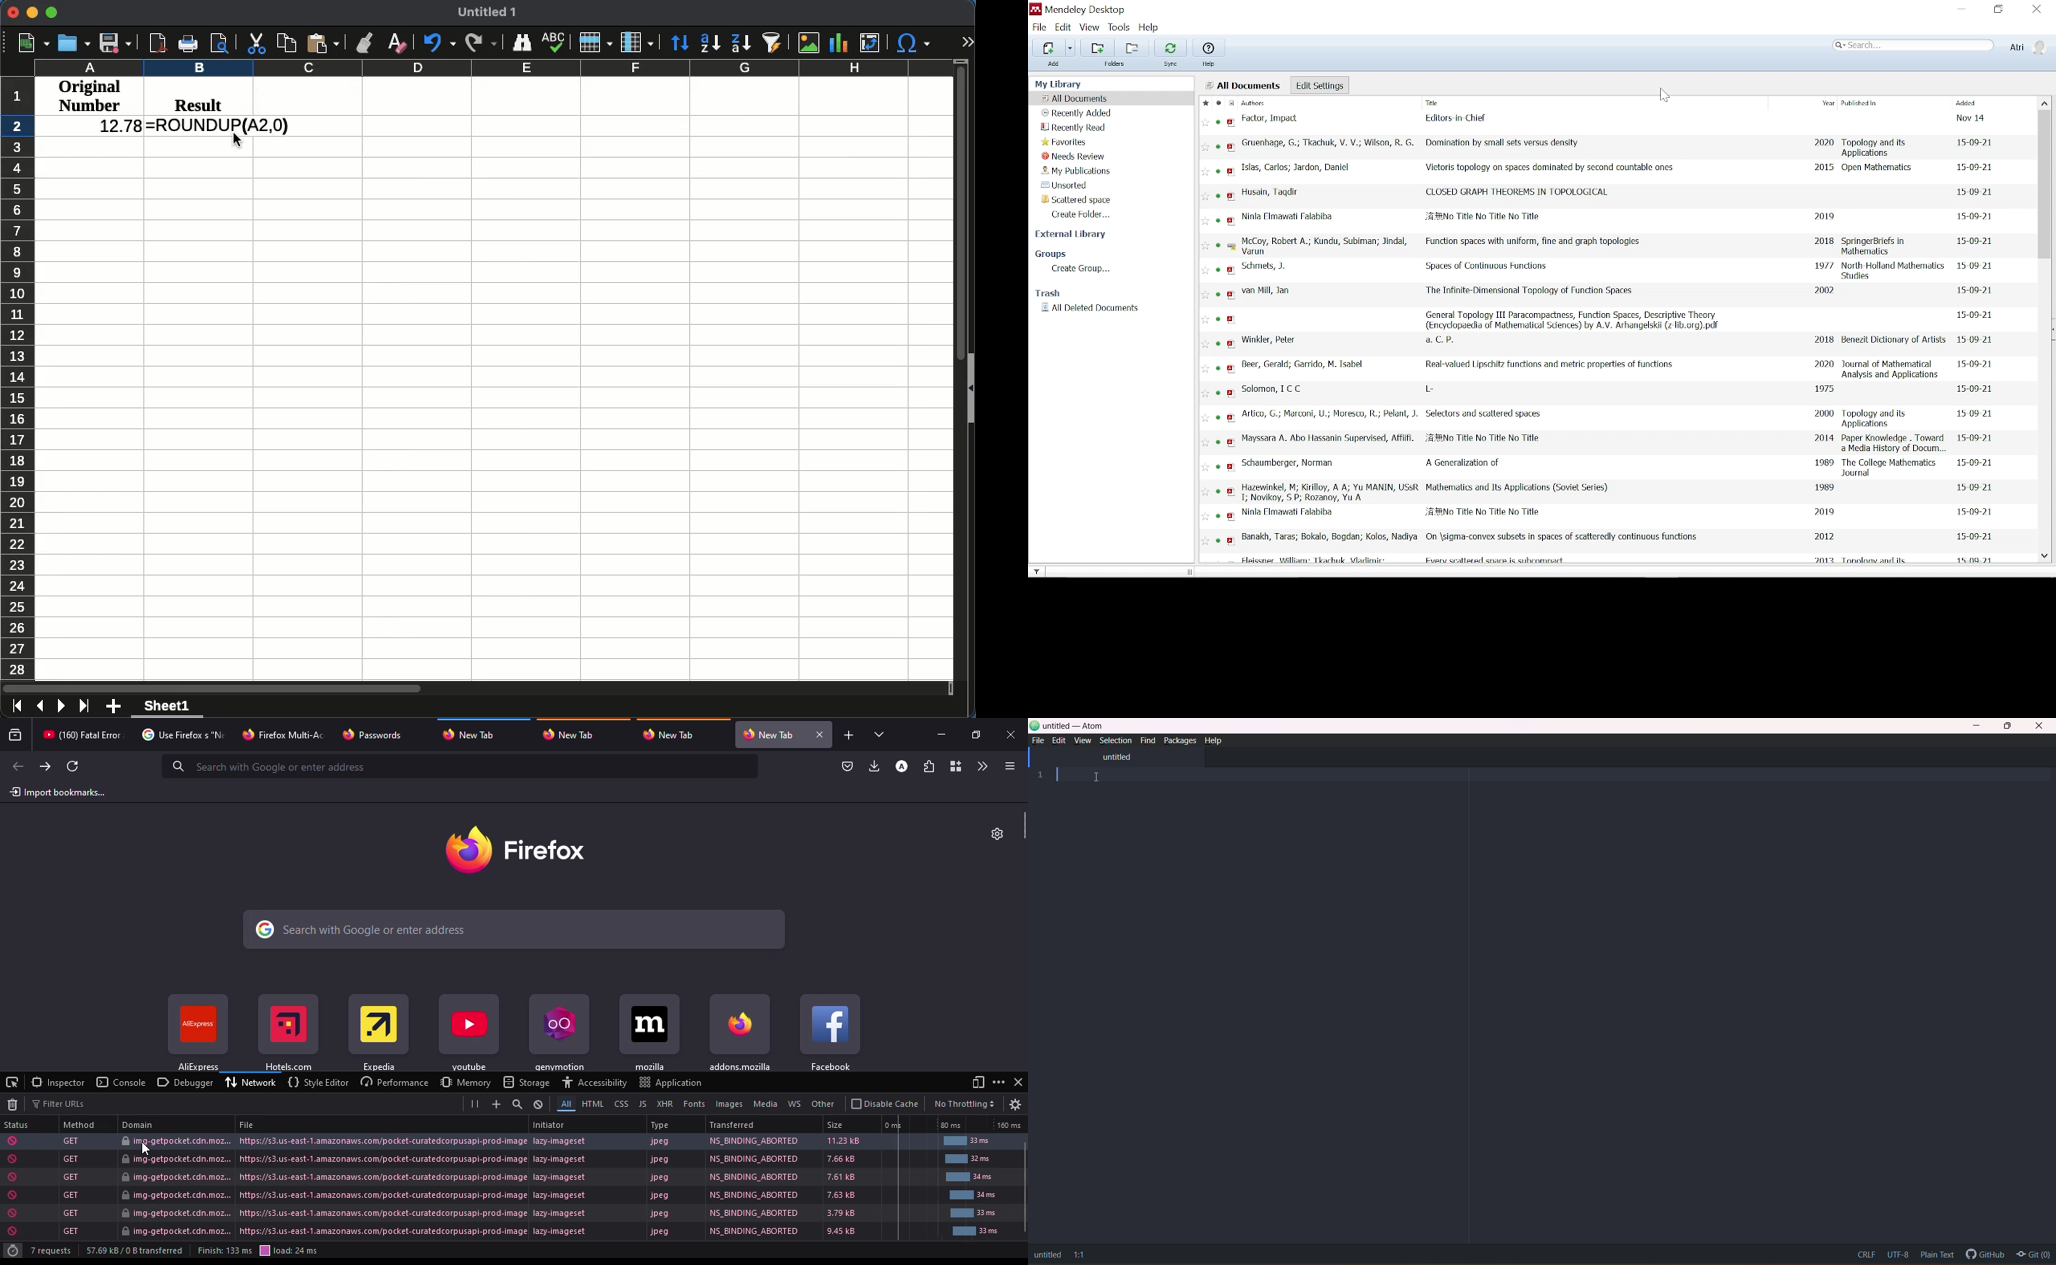  Describe the element at coordinates (595, 1082) in the screenshot. I see `accessibility` at that location.